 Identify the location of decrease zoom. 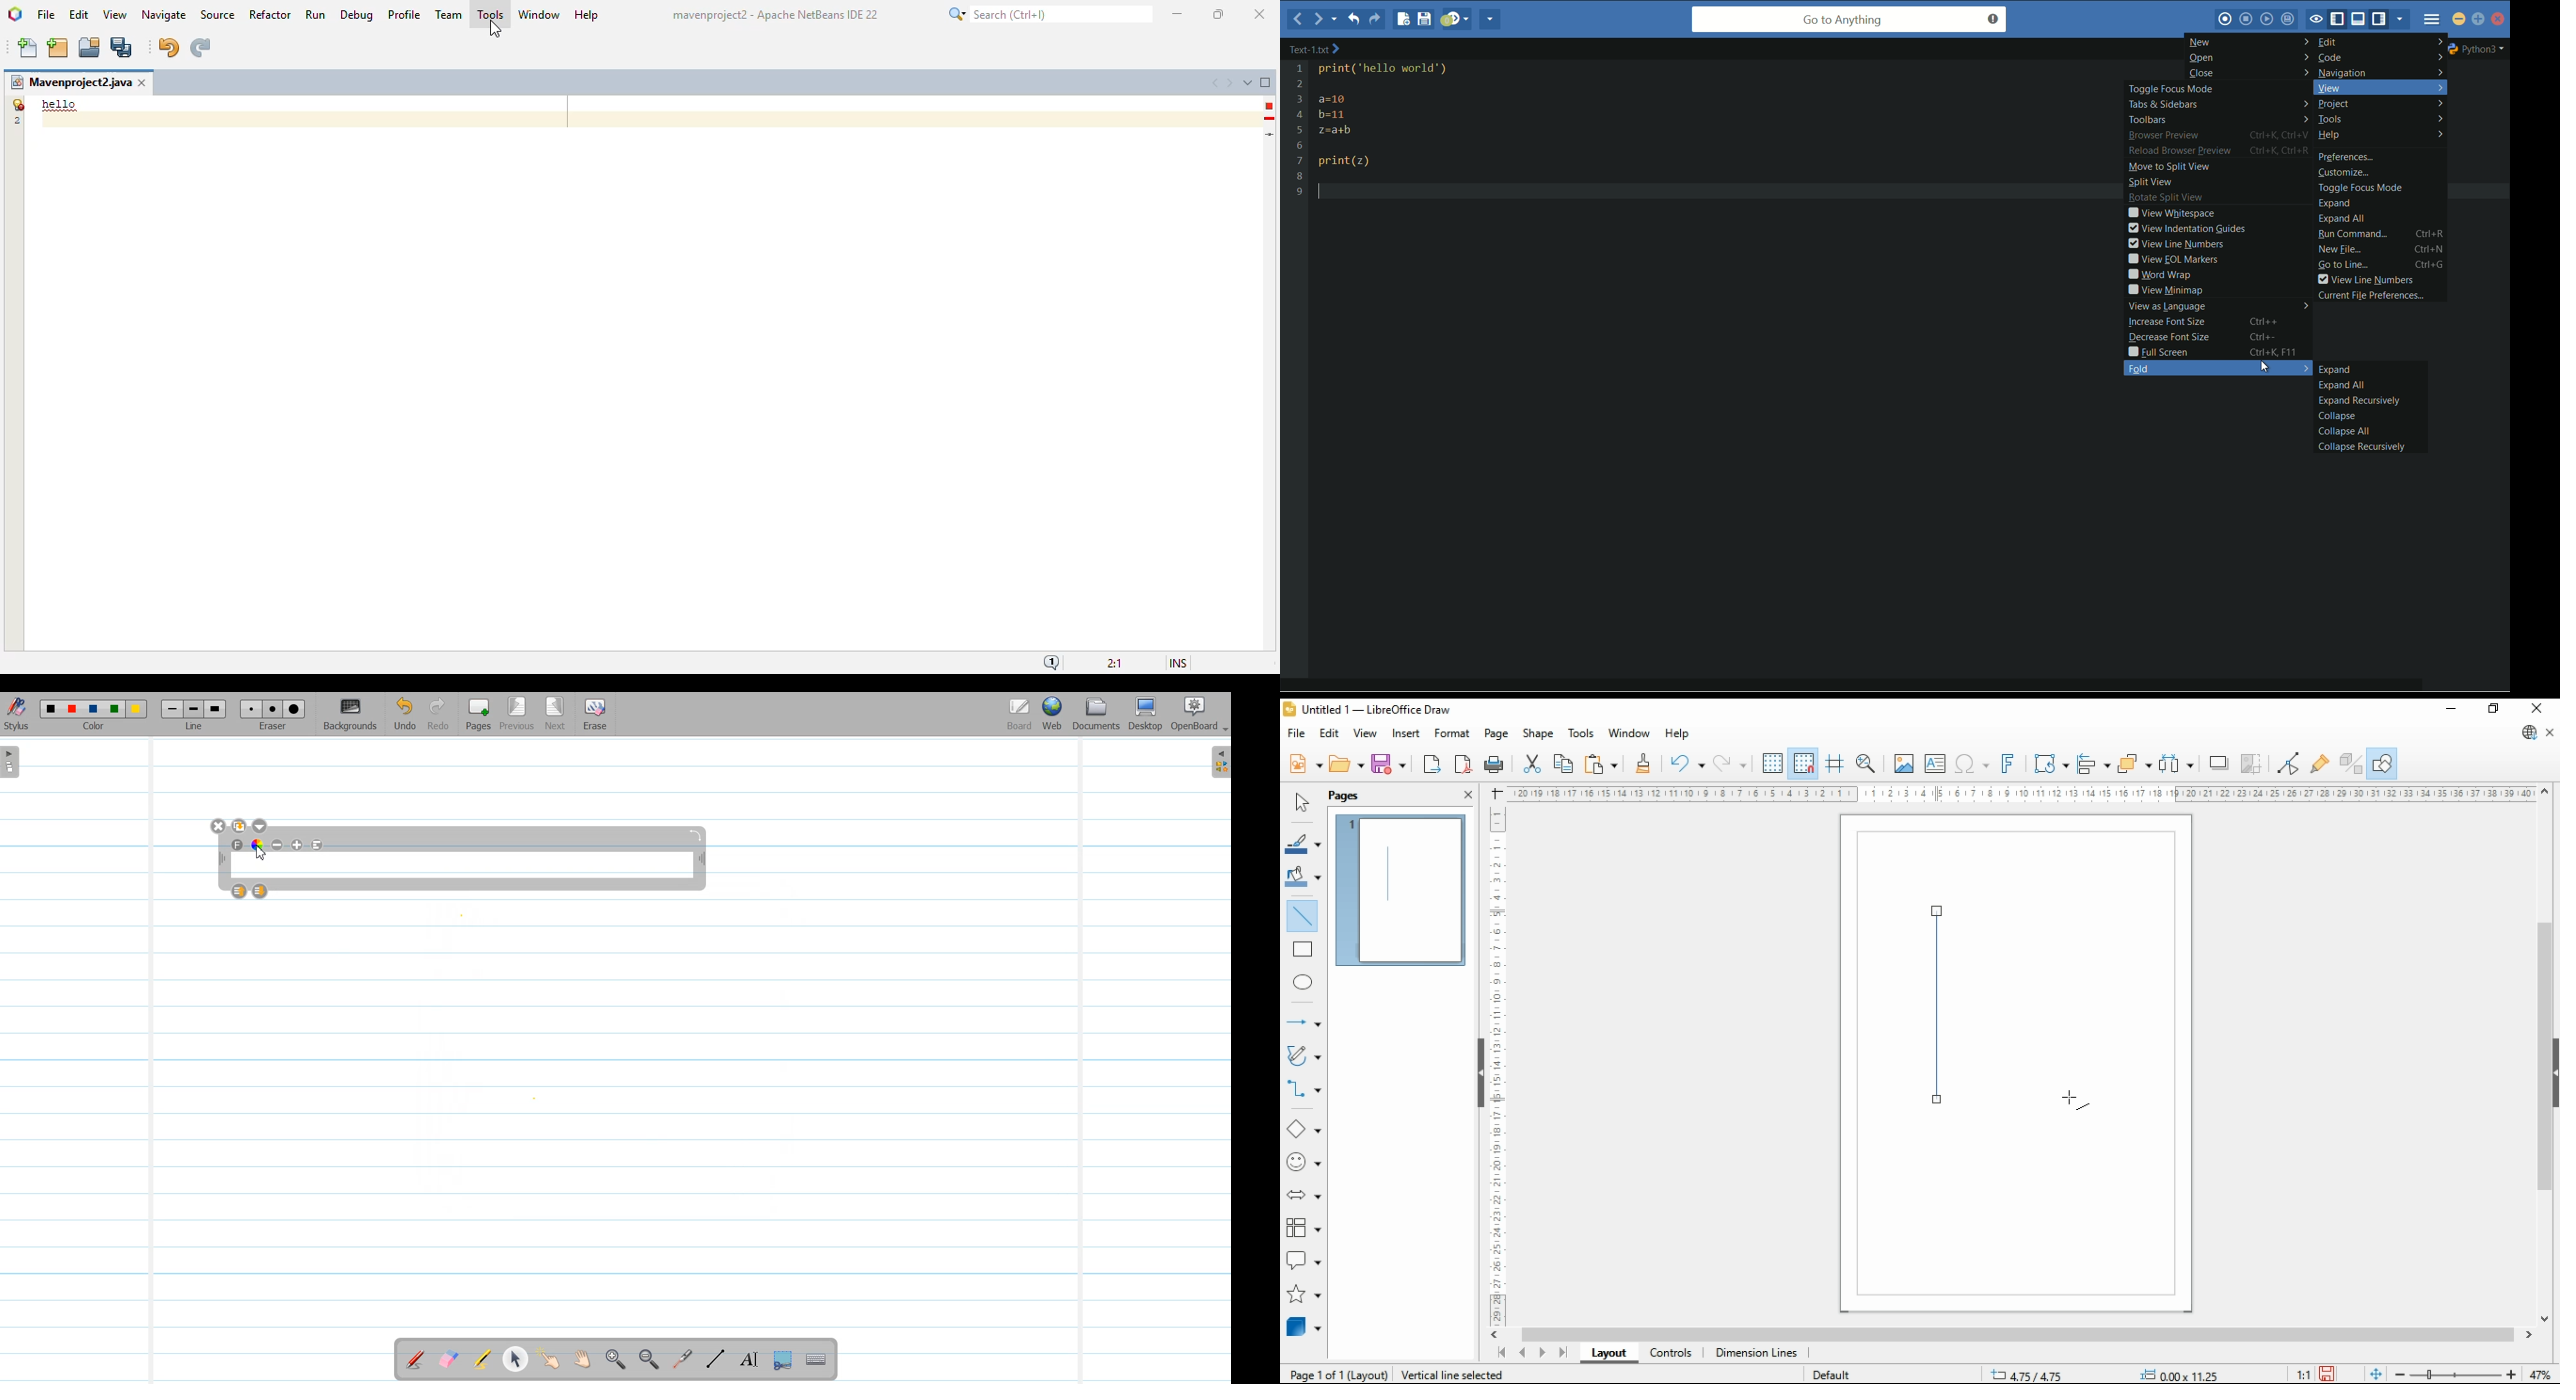
(2398, 1373).